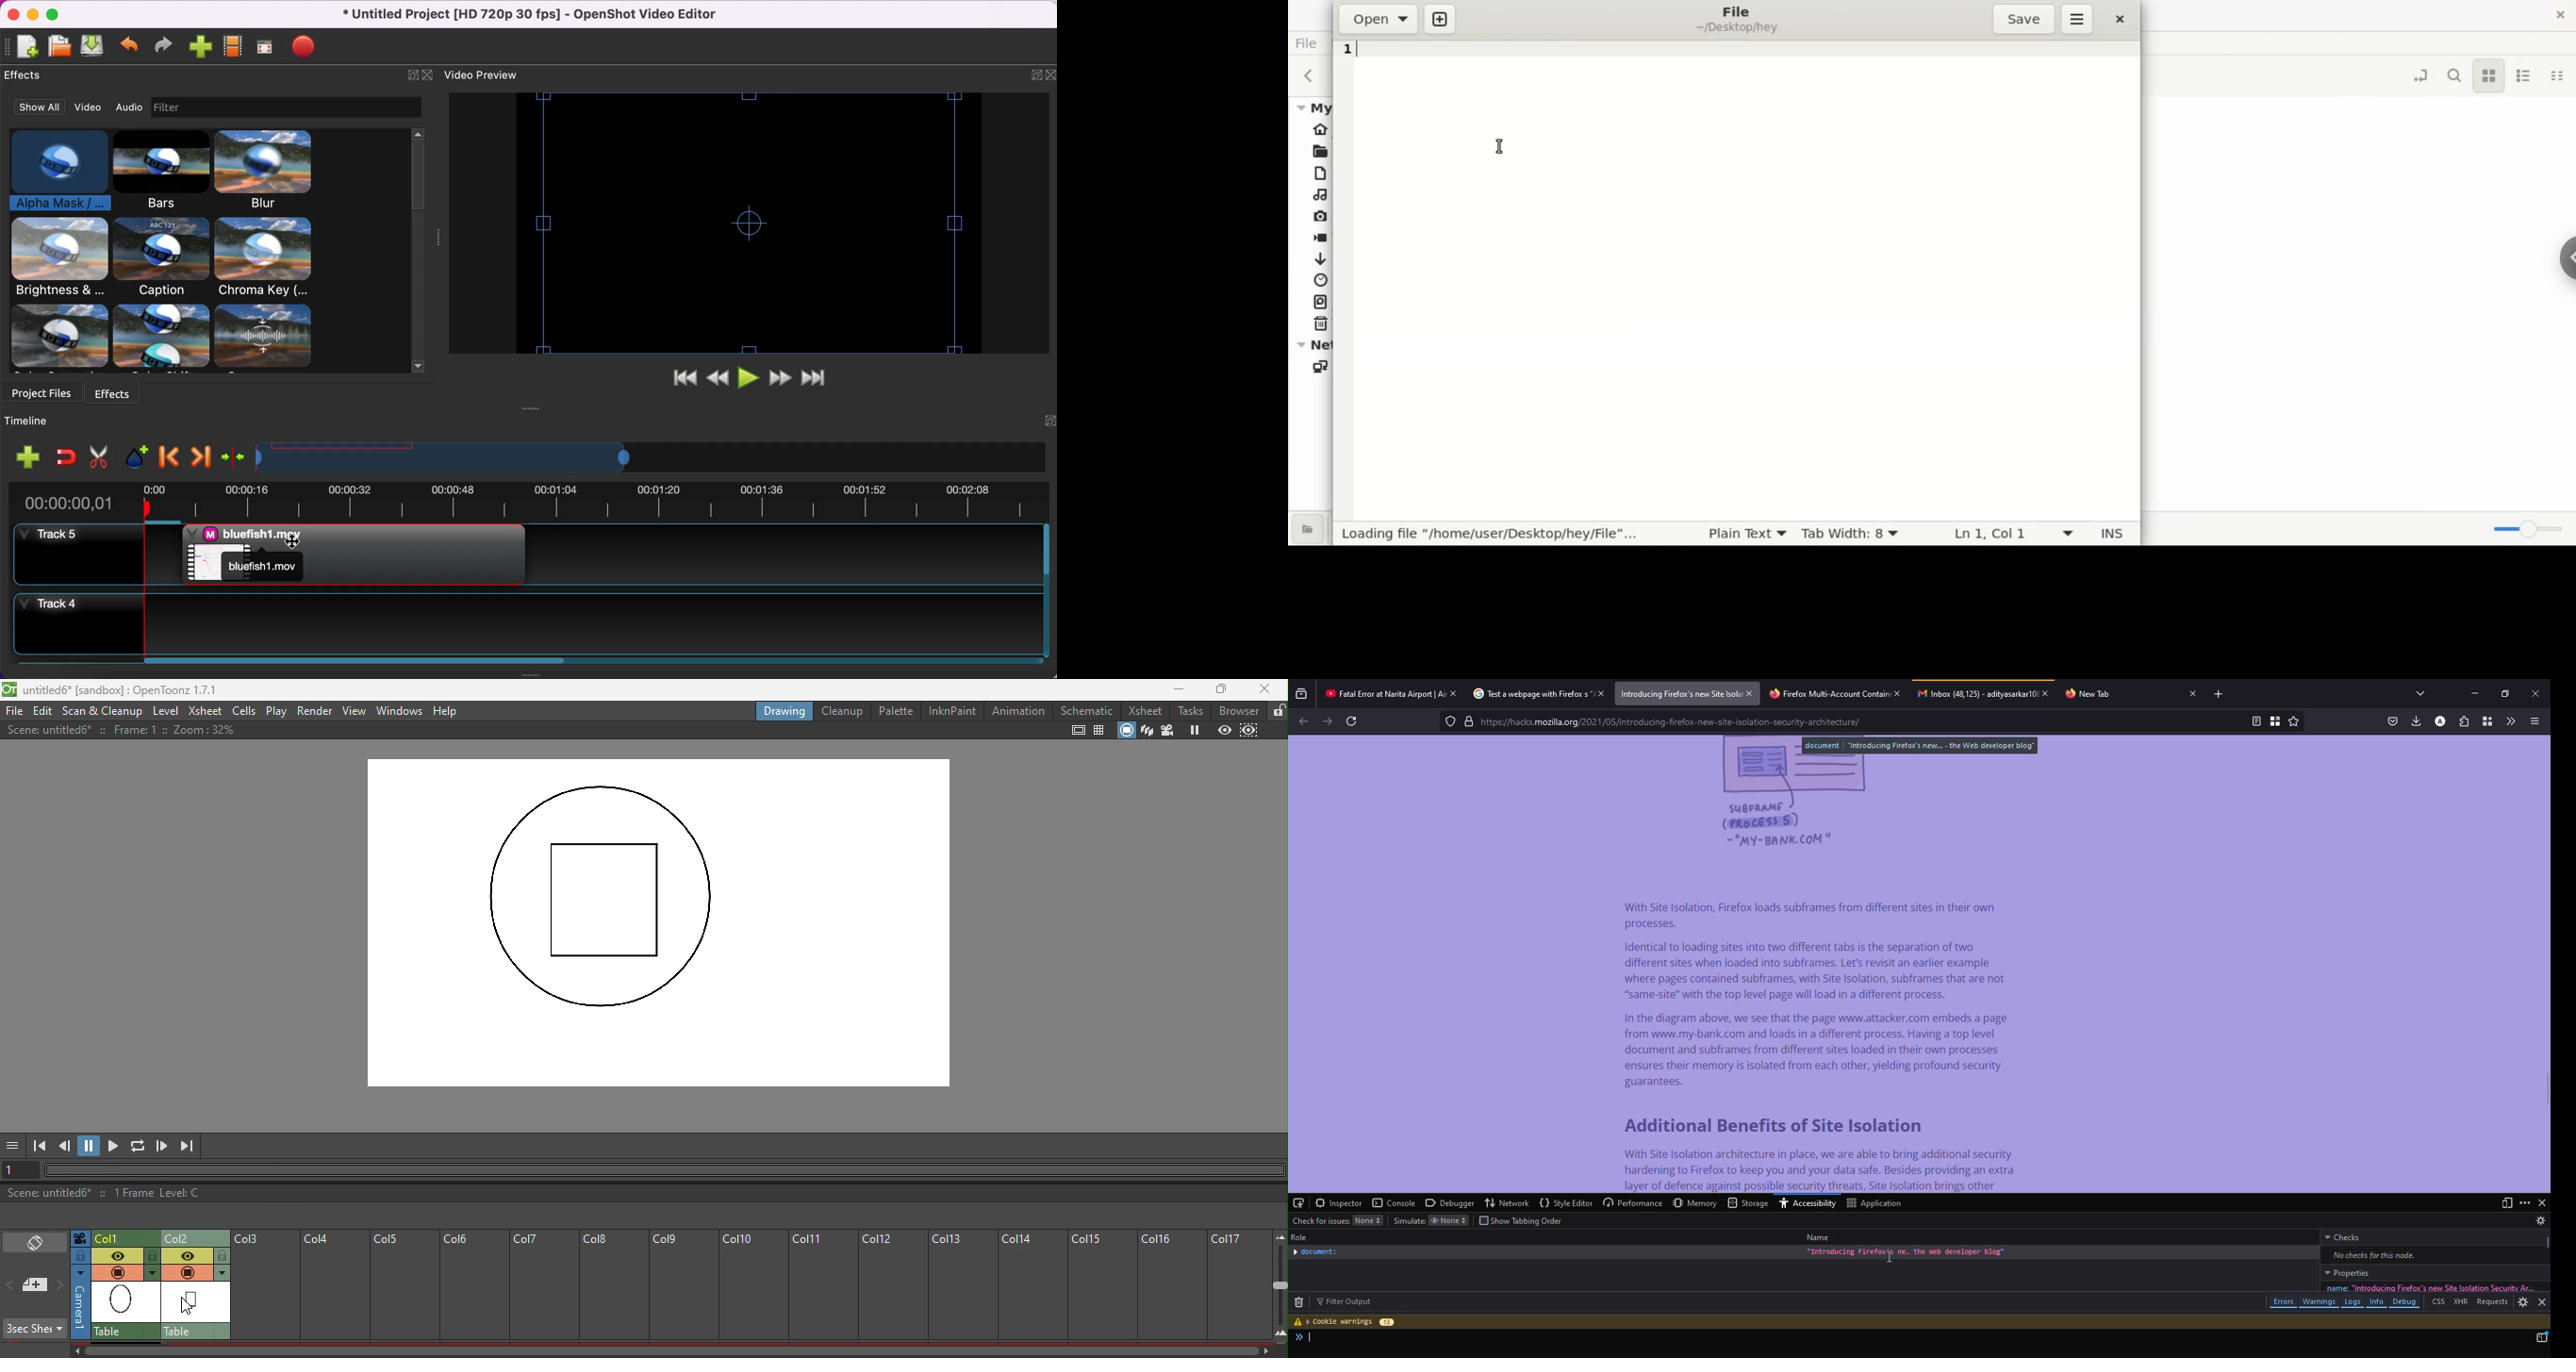  Describe the element at coordinates (2548, 1245) in the screenshot. I see `scroll bar` at that location.